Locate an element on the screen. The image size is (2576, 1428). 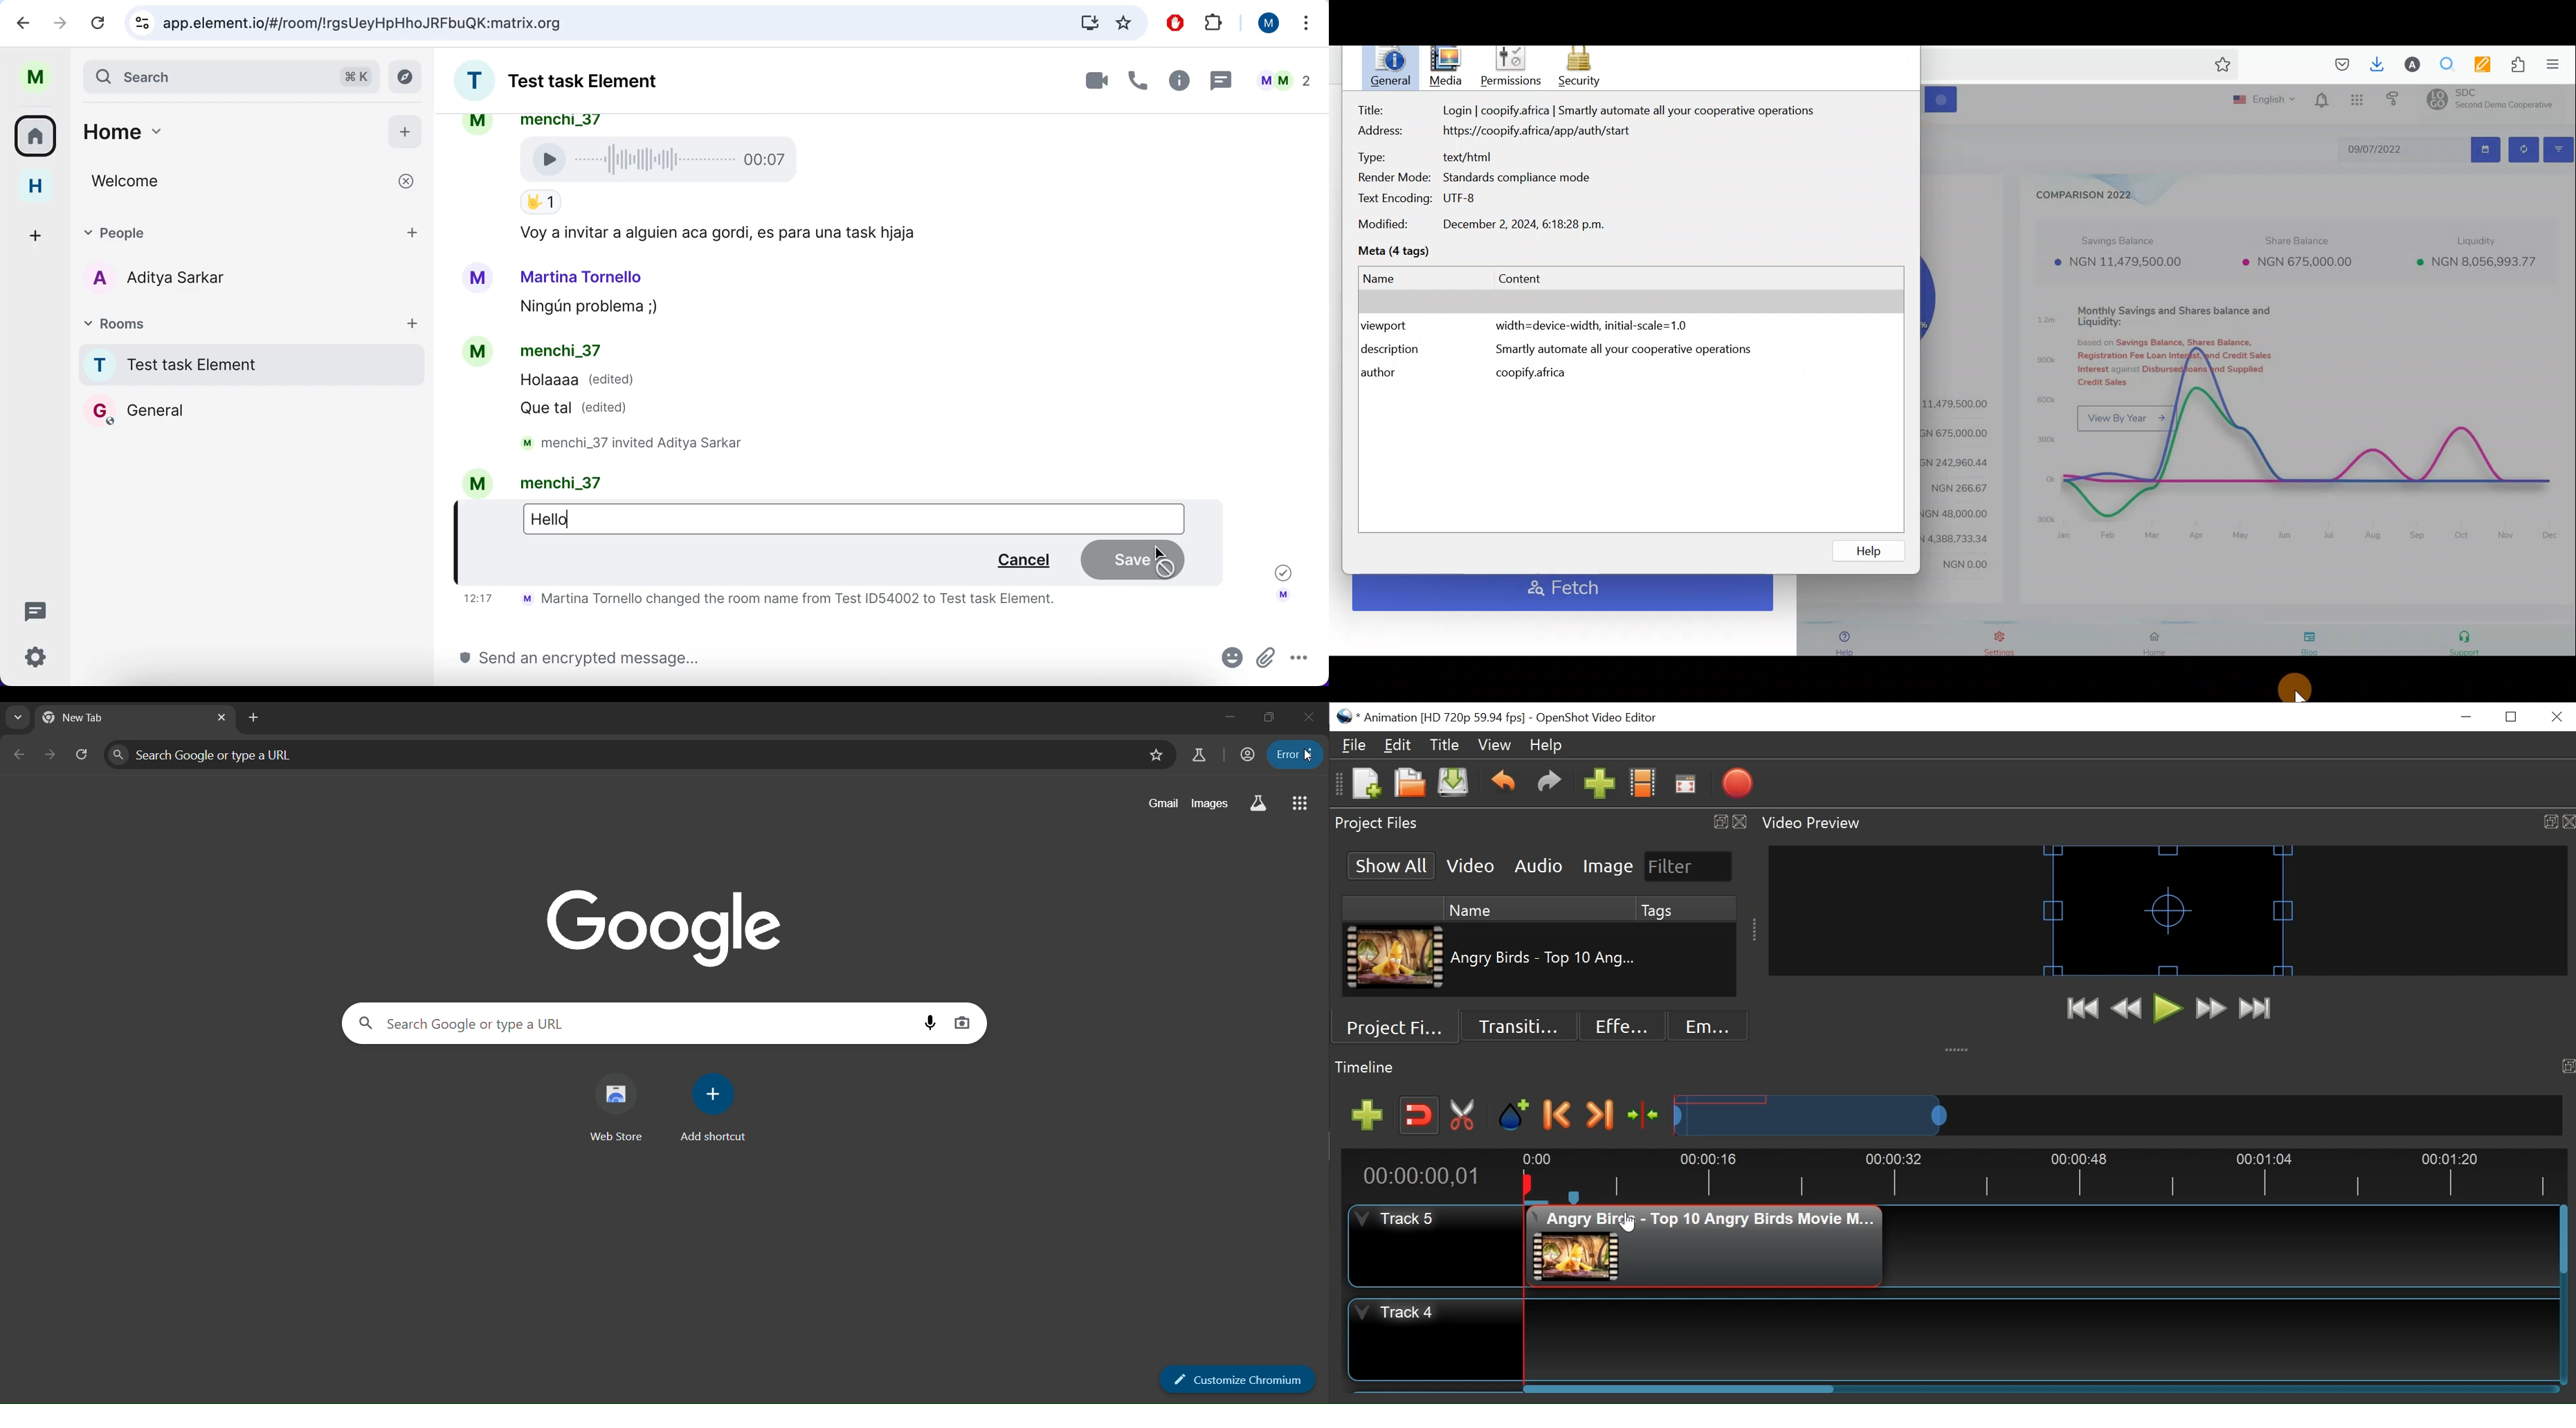
restore down is located at coordinates (1267, 717).